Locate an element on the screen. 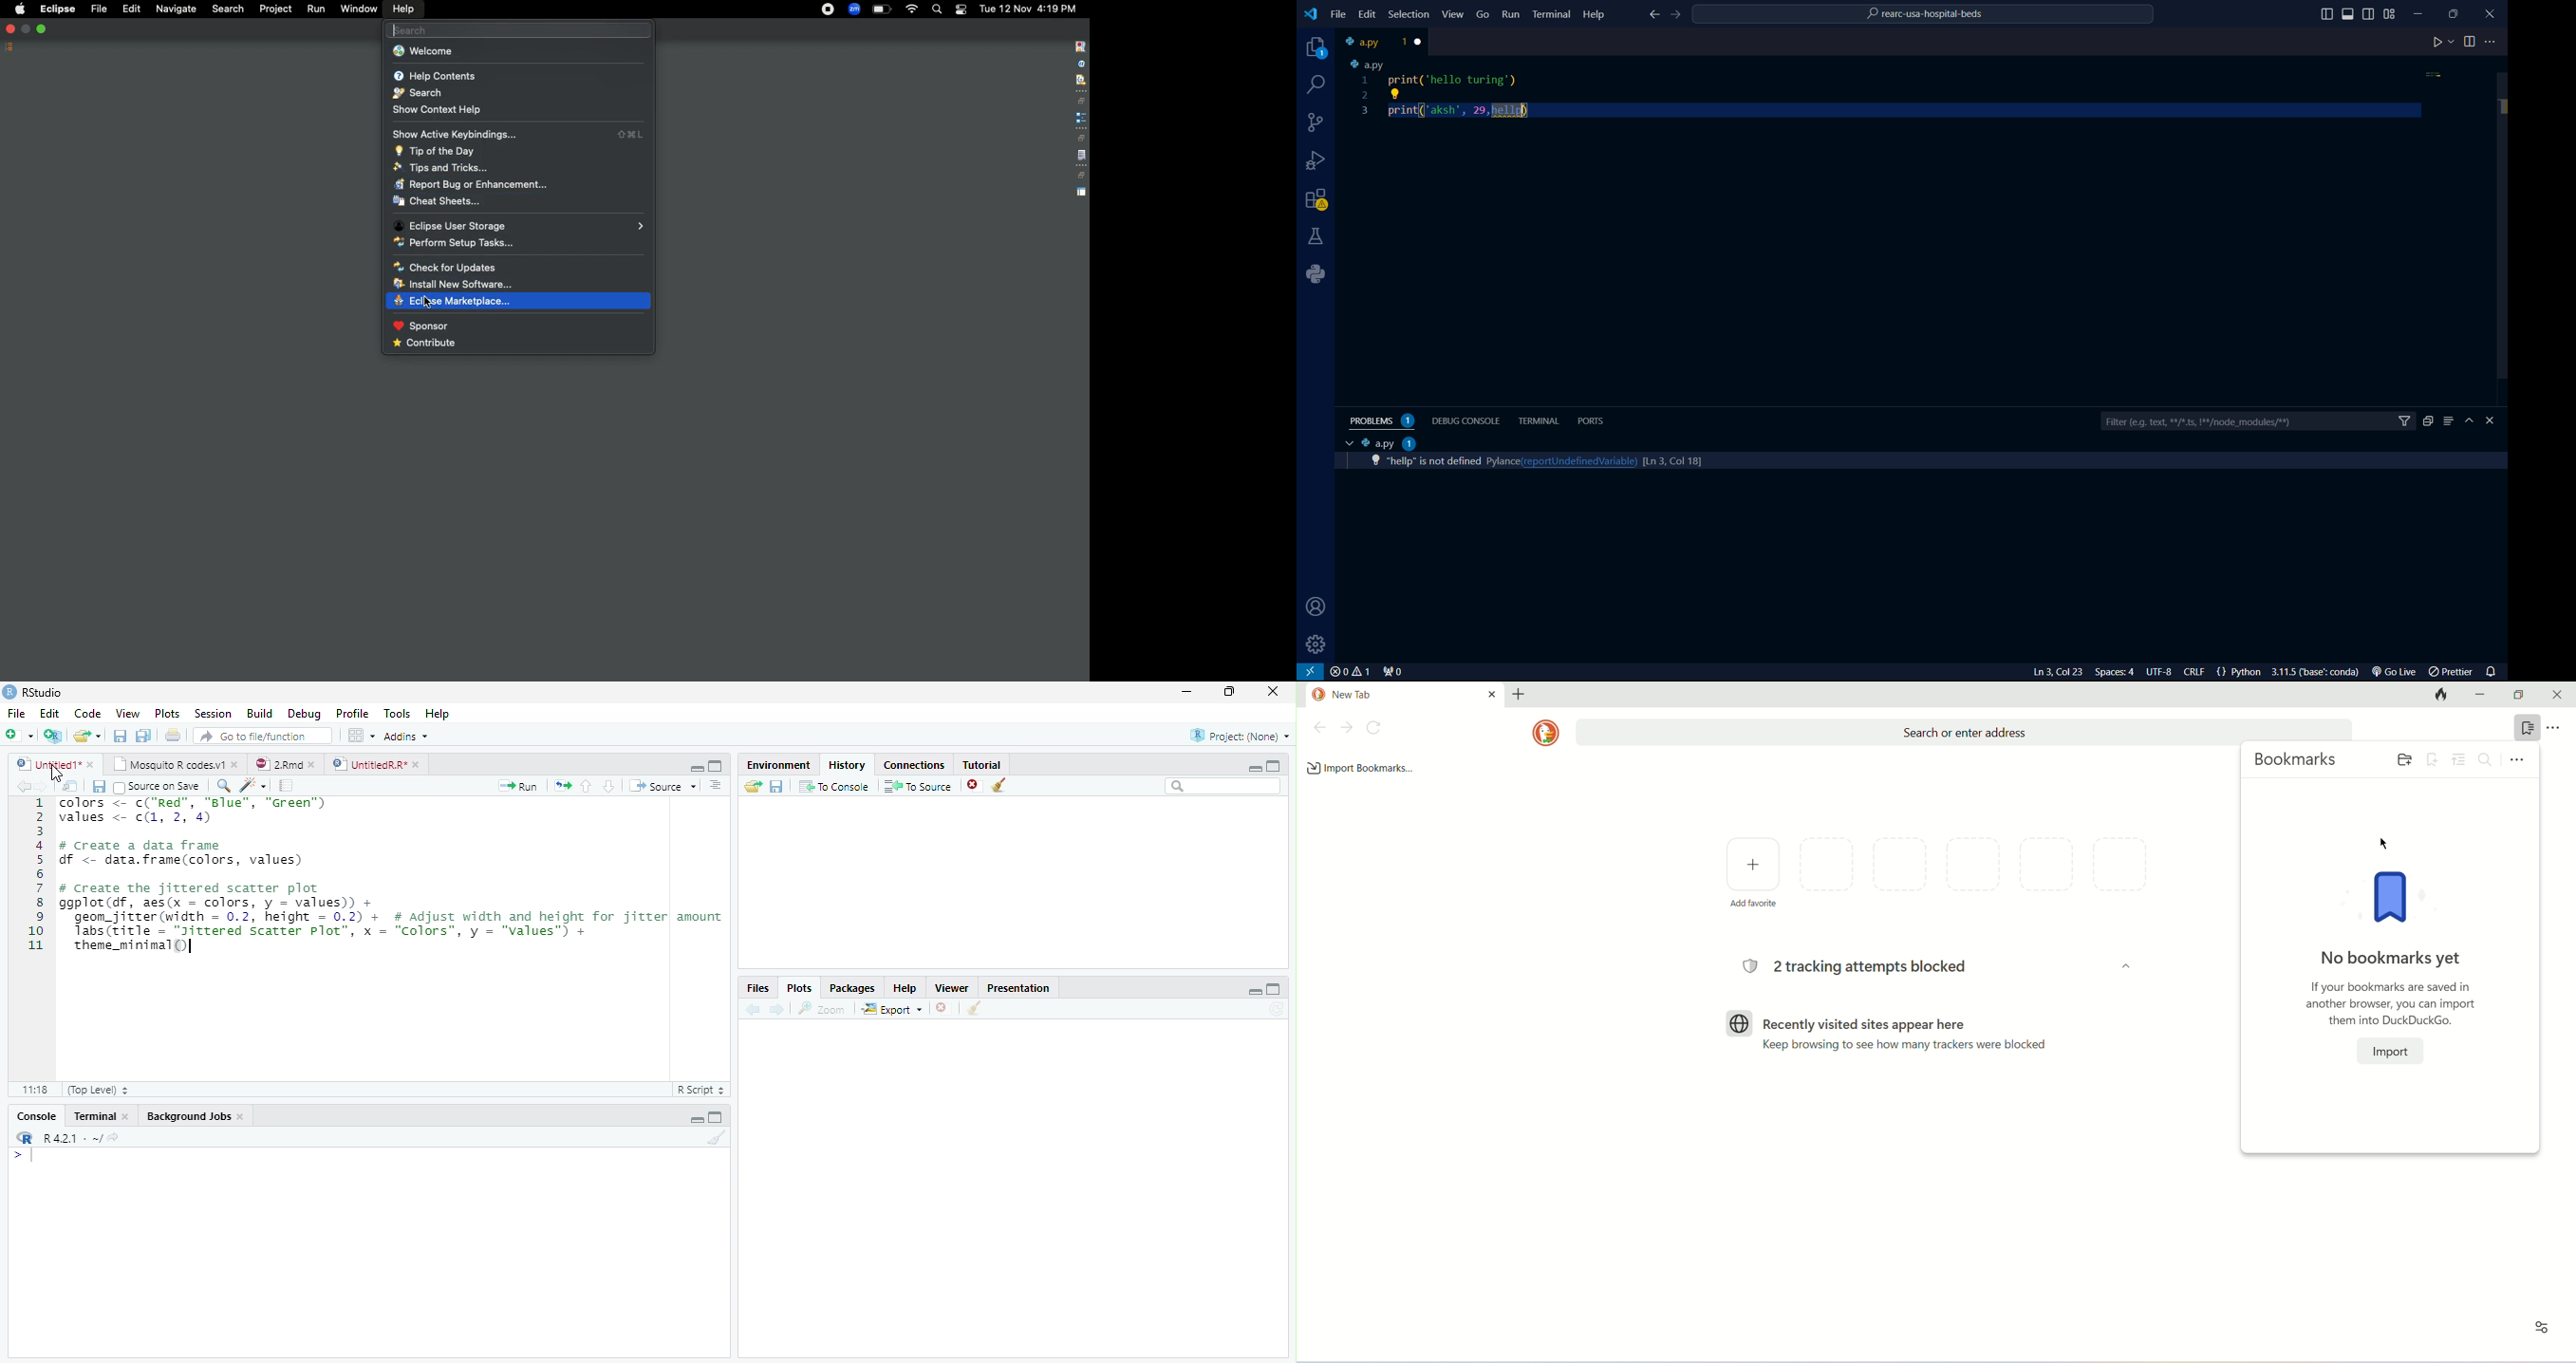 Image resolution: width=2576 pixels, height=1372 pixels. filter bar is located at coordinates (2258, 422).